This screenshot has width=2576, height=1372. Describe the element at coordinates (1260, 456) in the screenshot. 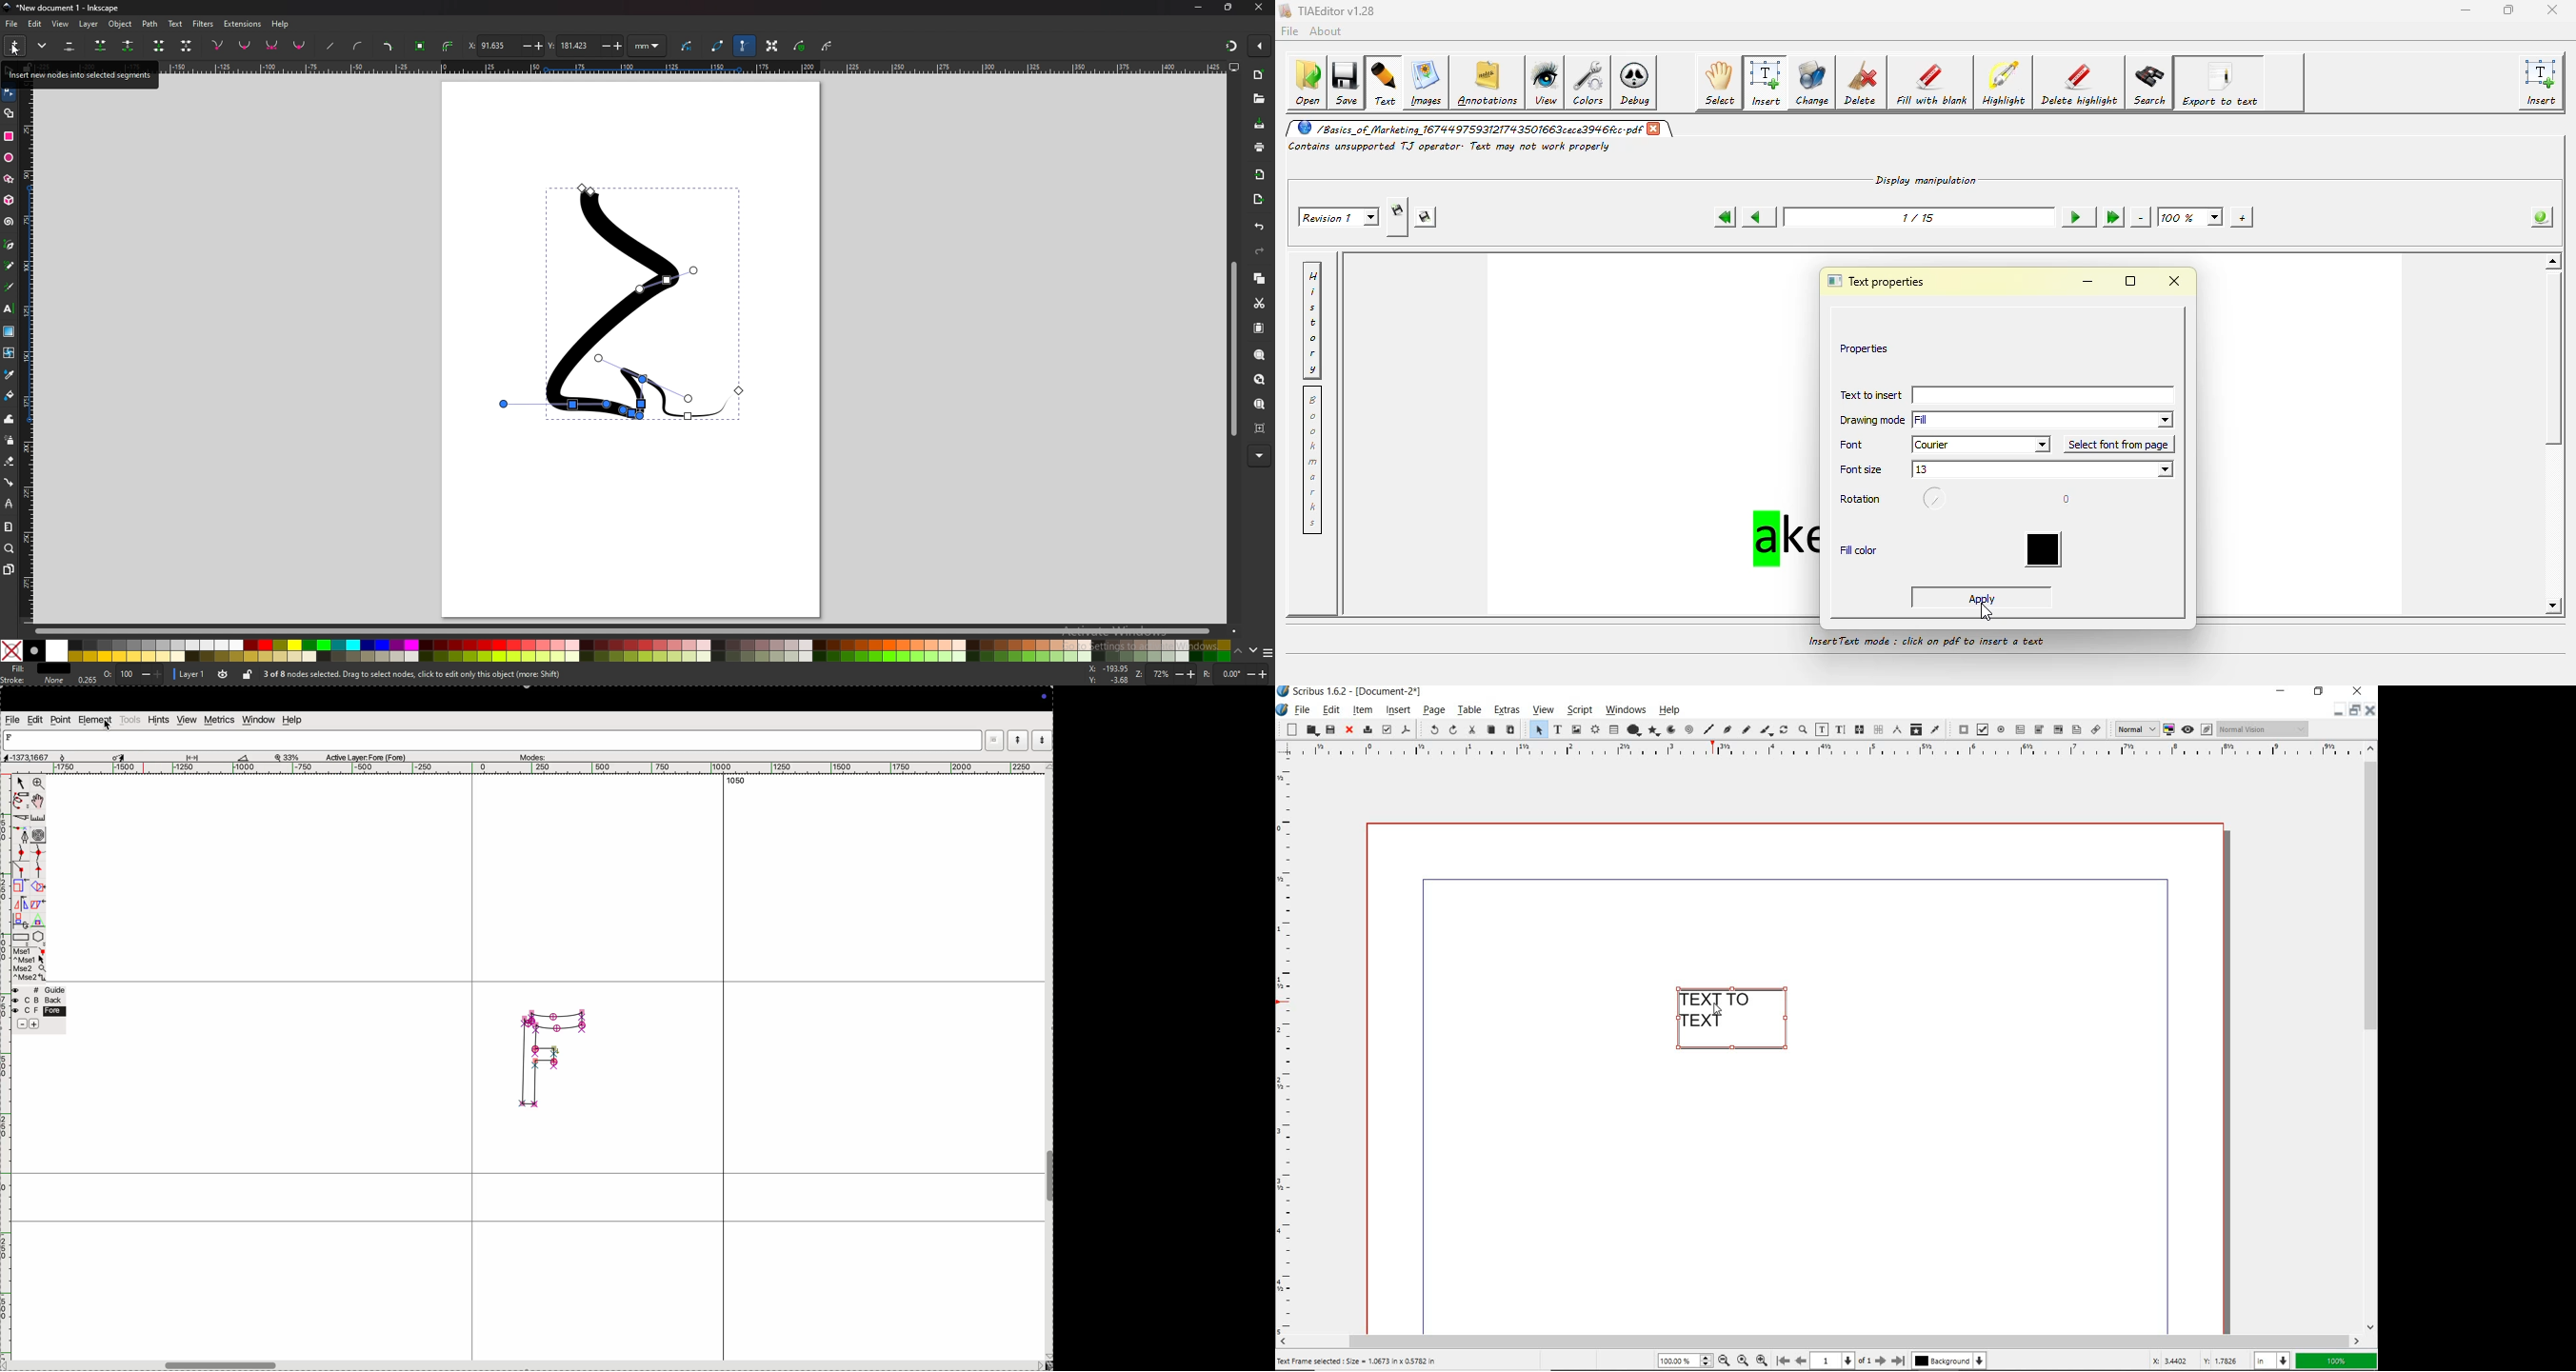

I see `more` at that location.